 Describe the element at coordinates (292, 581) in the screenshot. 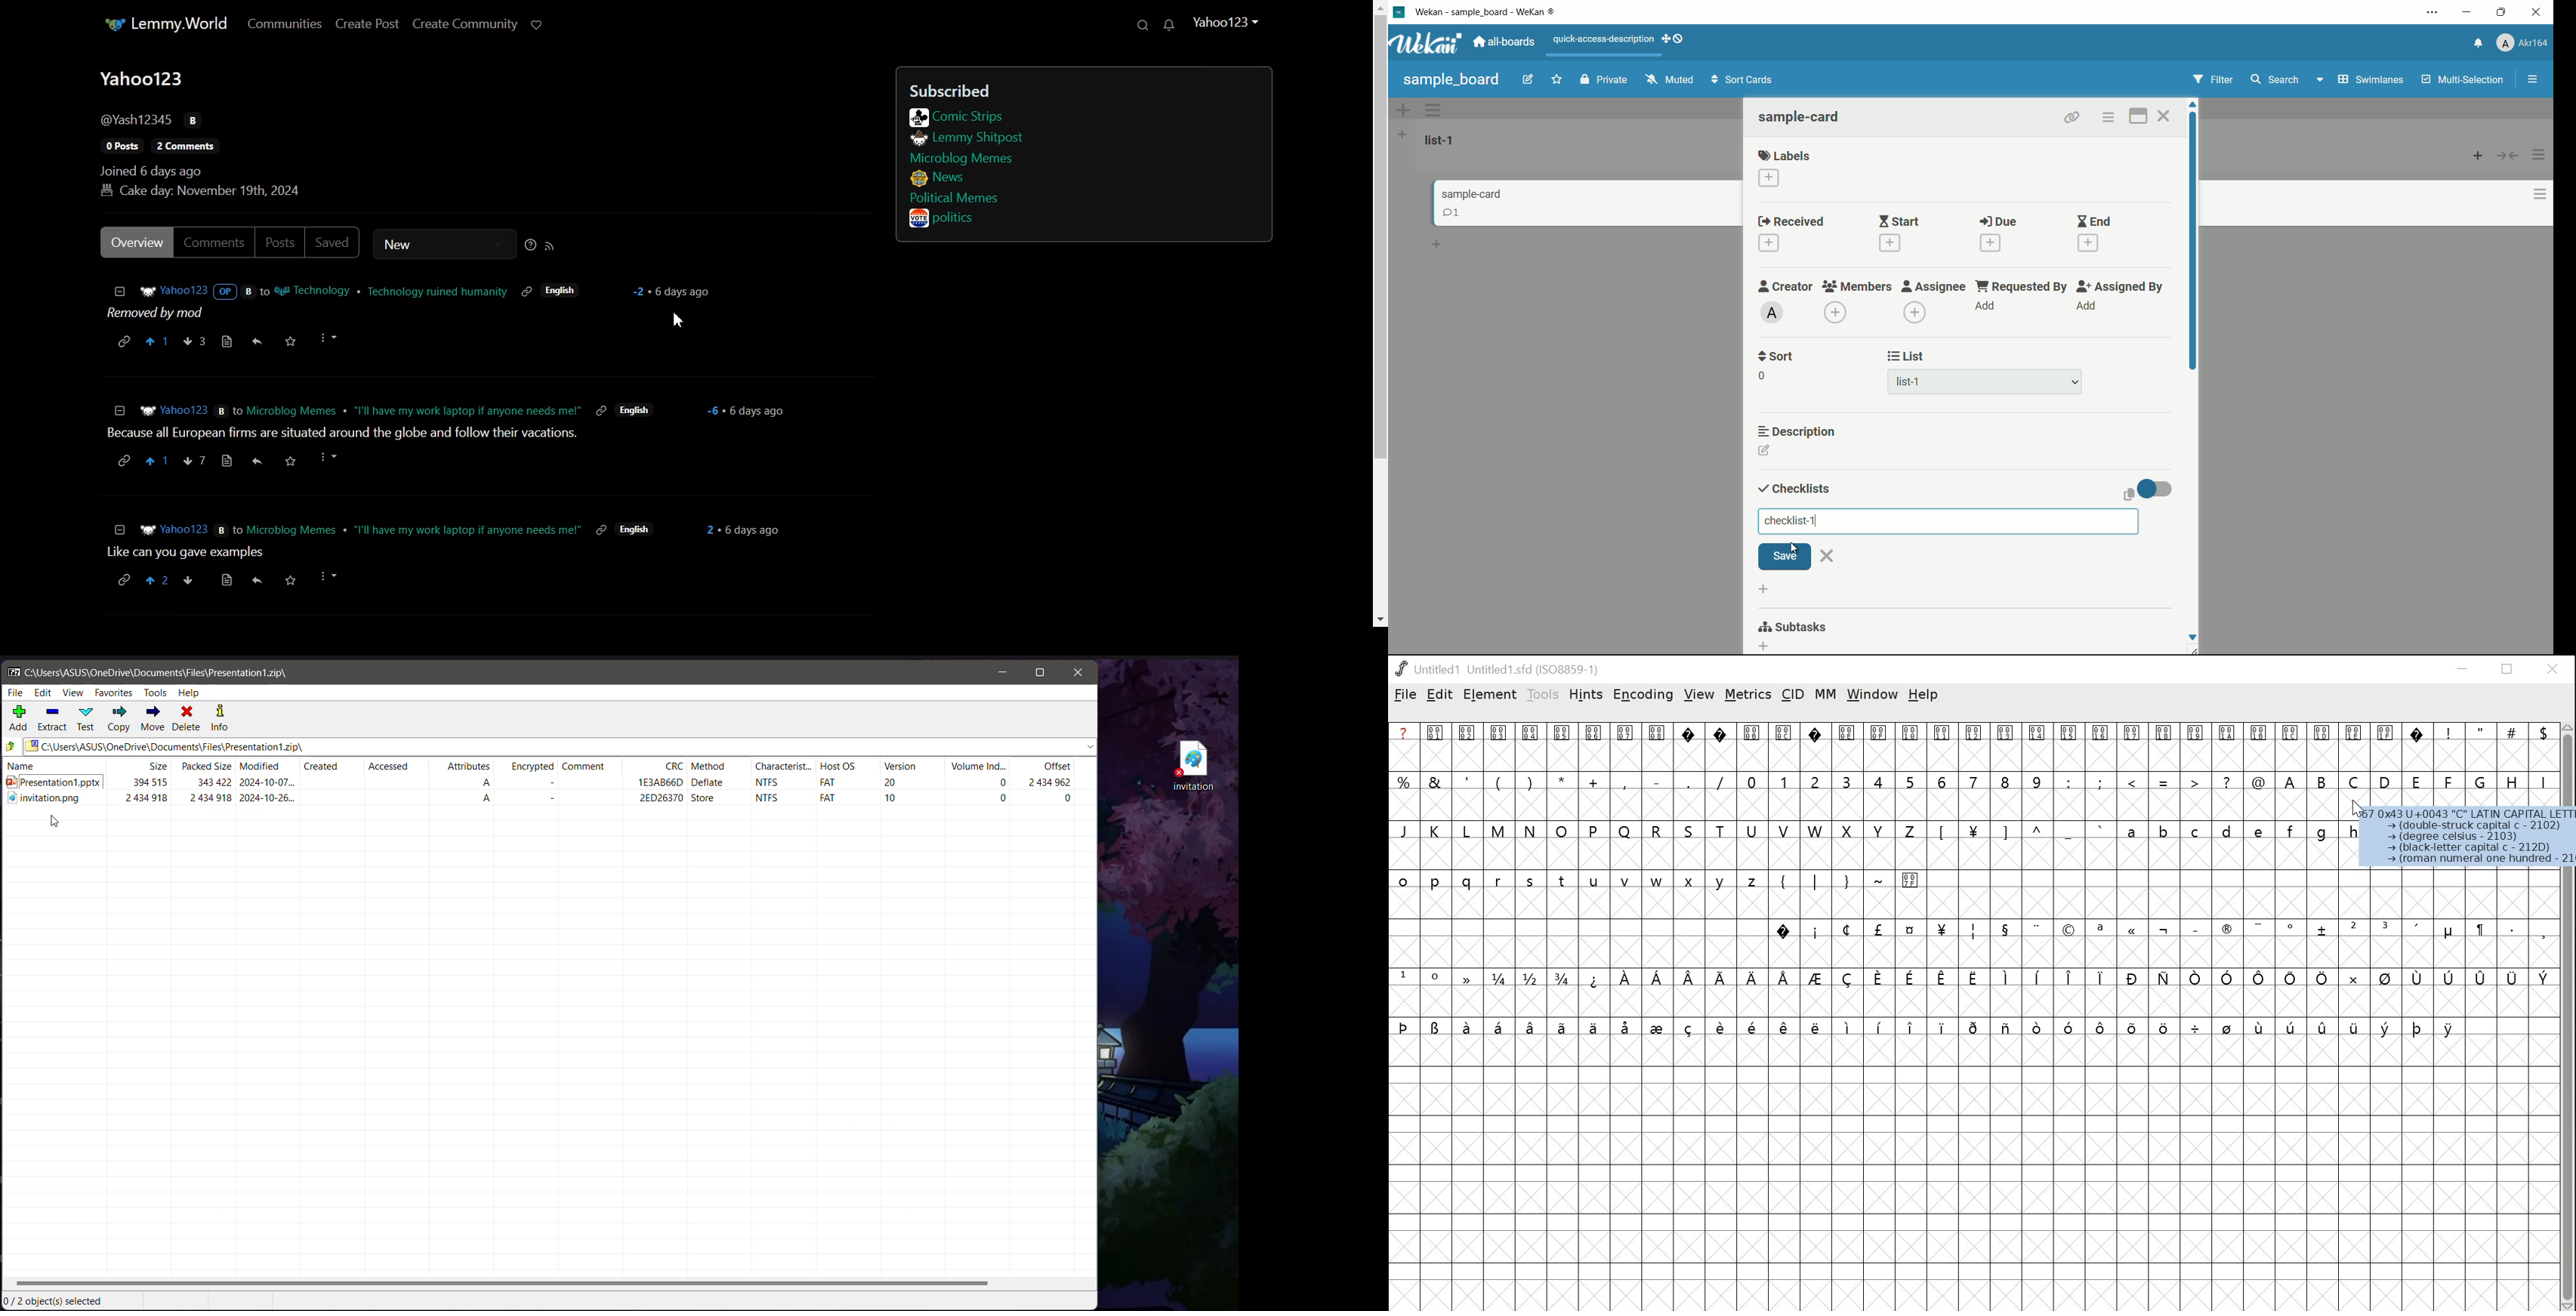

I see `save` at that location.